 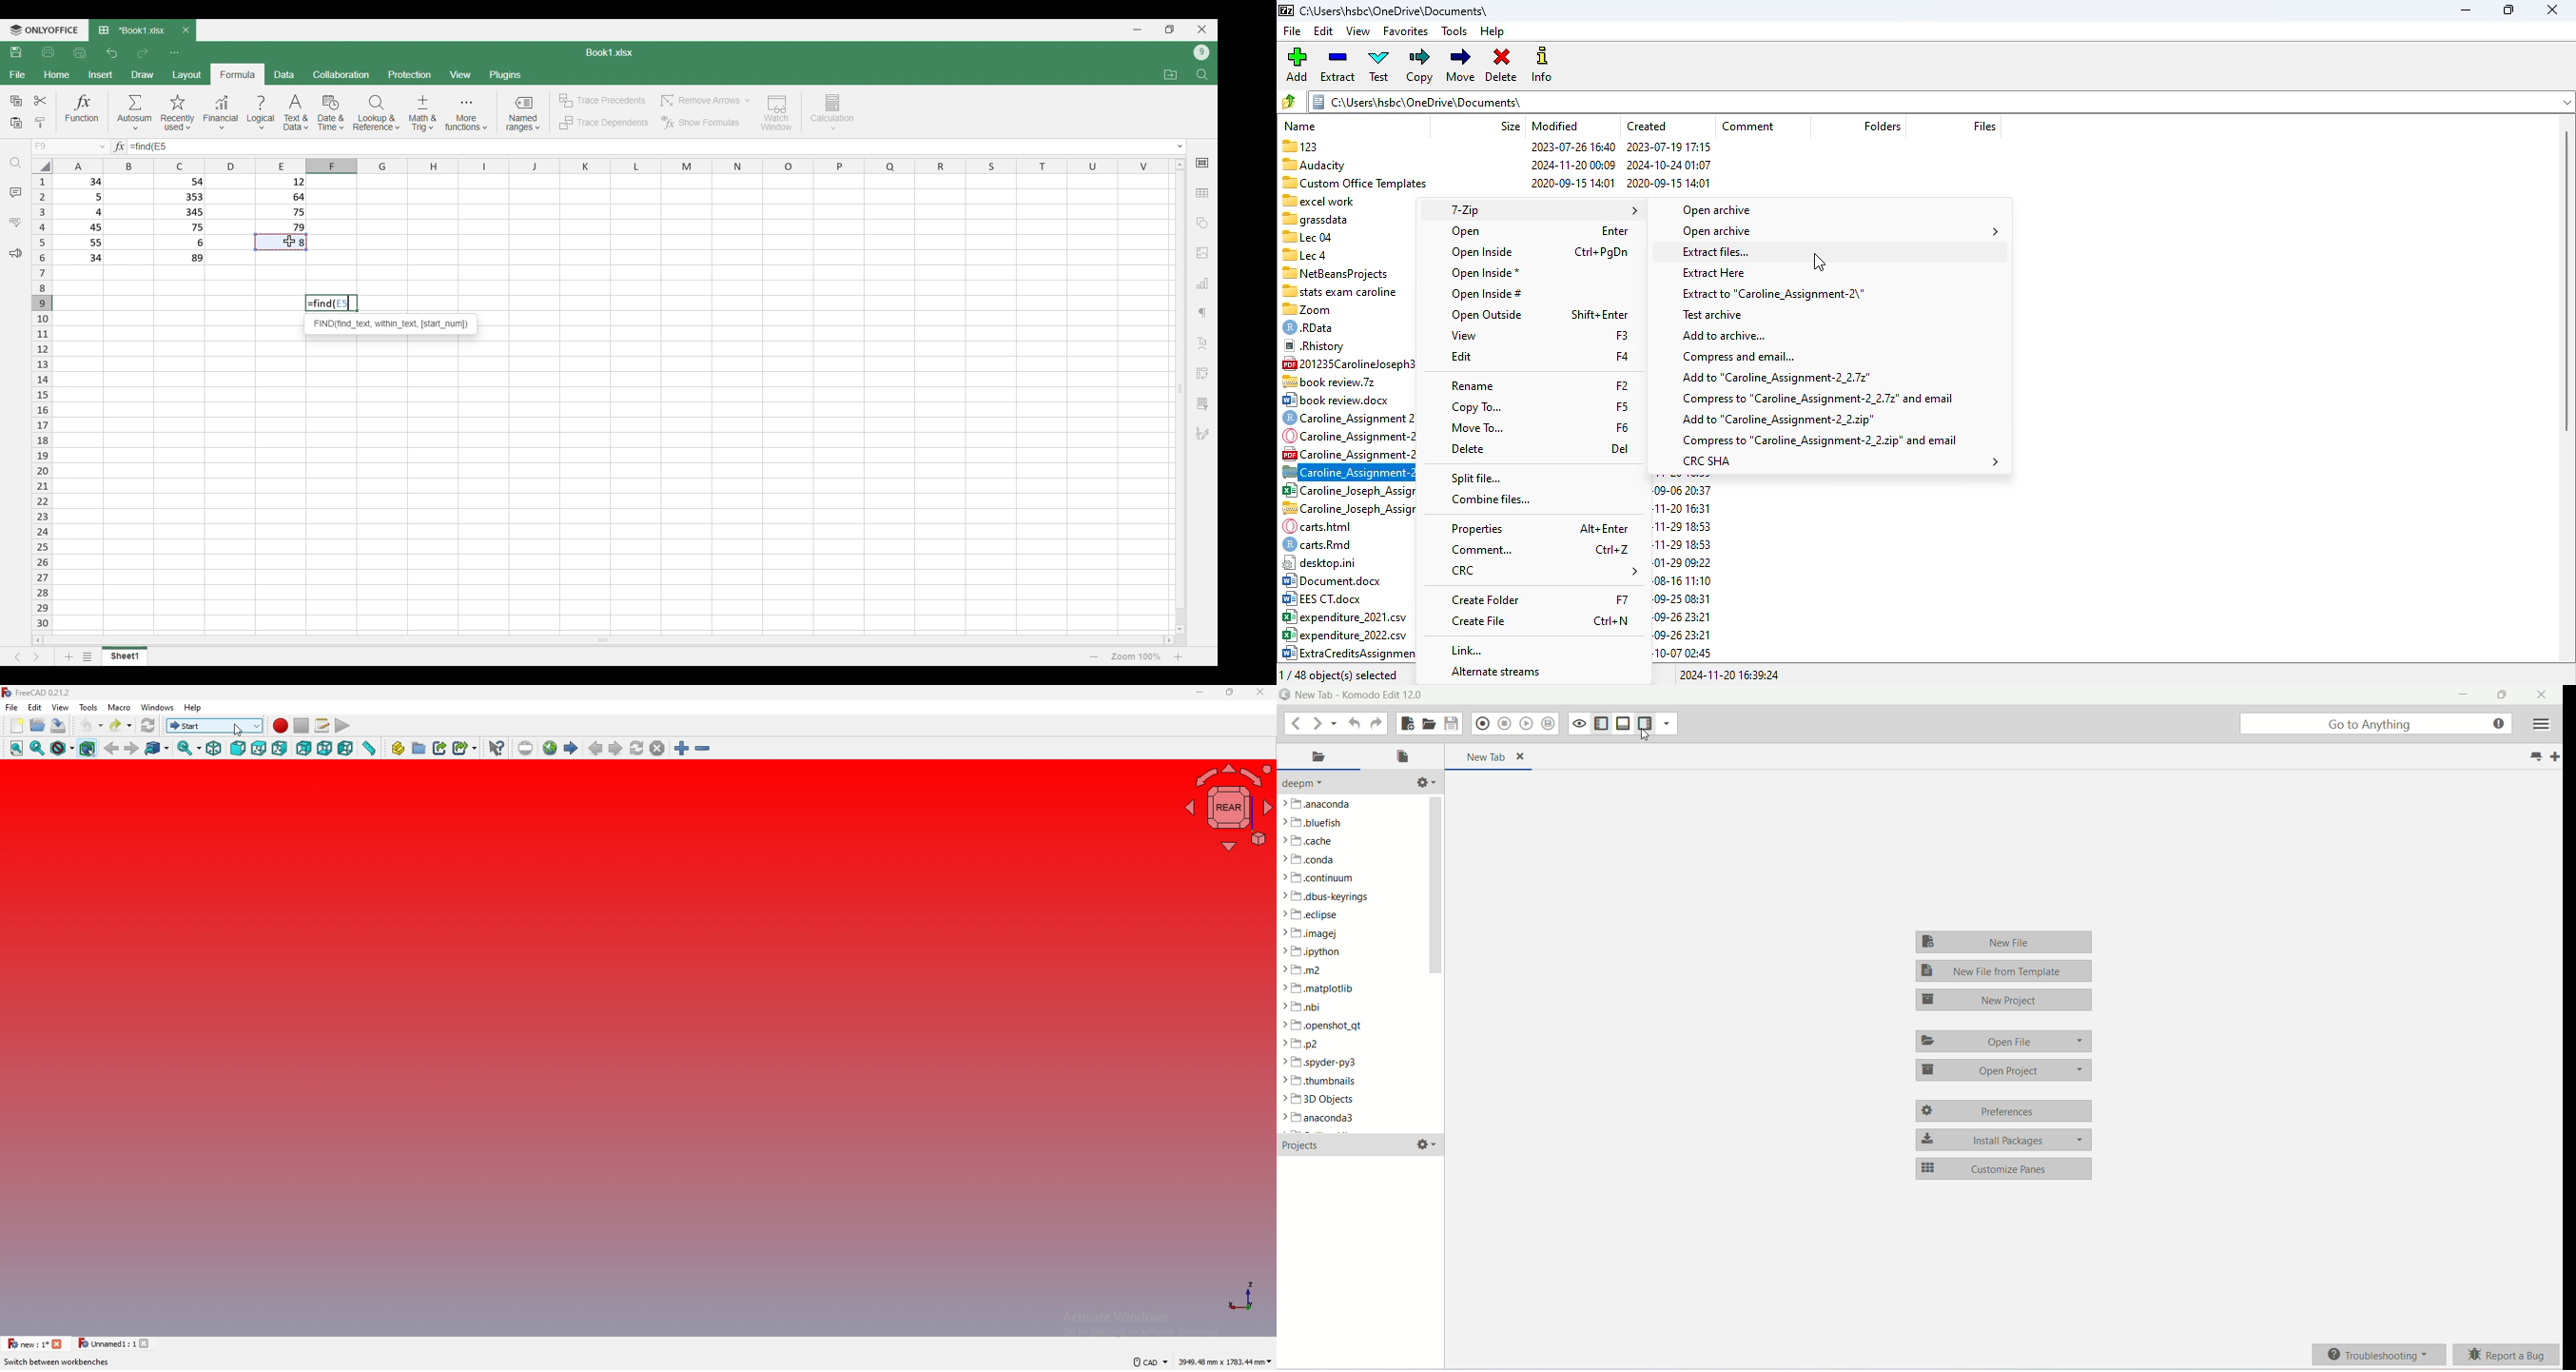 What do you see at coordinates (1358, 31) in the screenshot?
I see `view` at bounding box center [1358, 31].